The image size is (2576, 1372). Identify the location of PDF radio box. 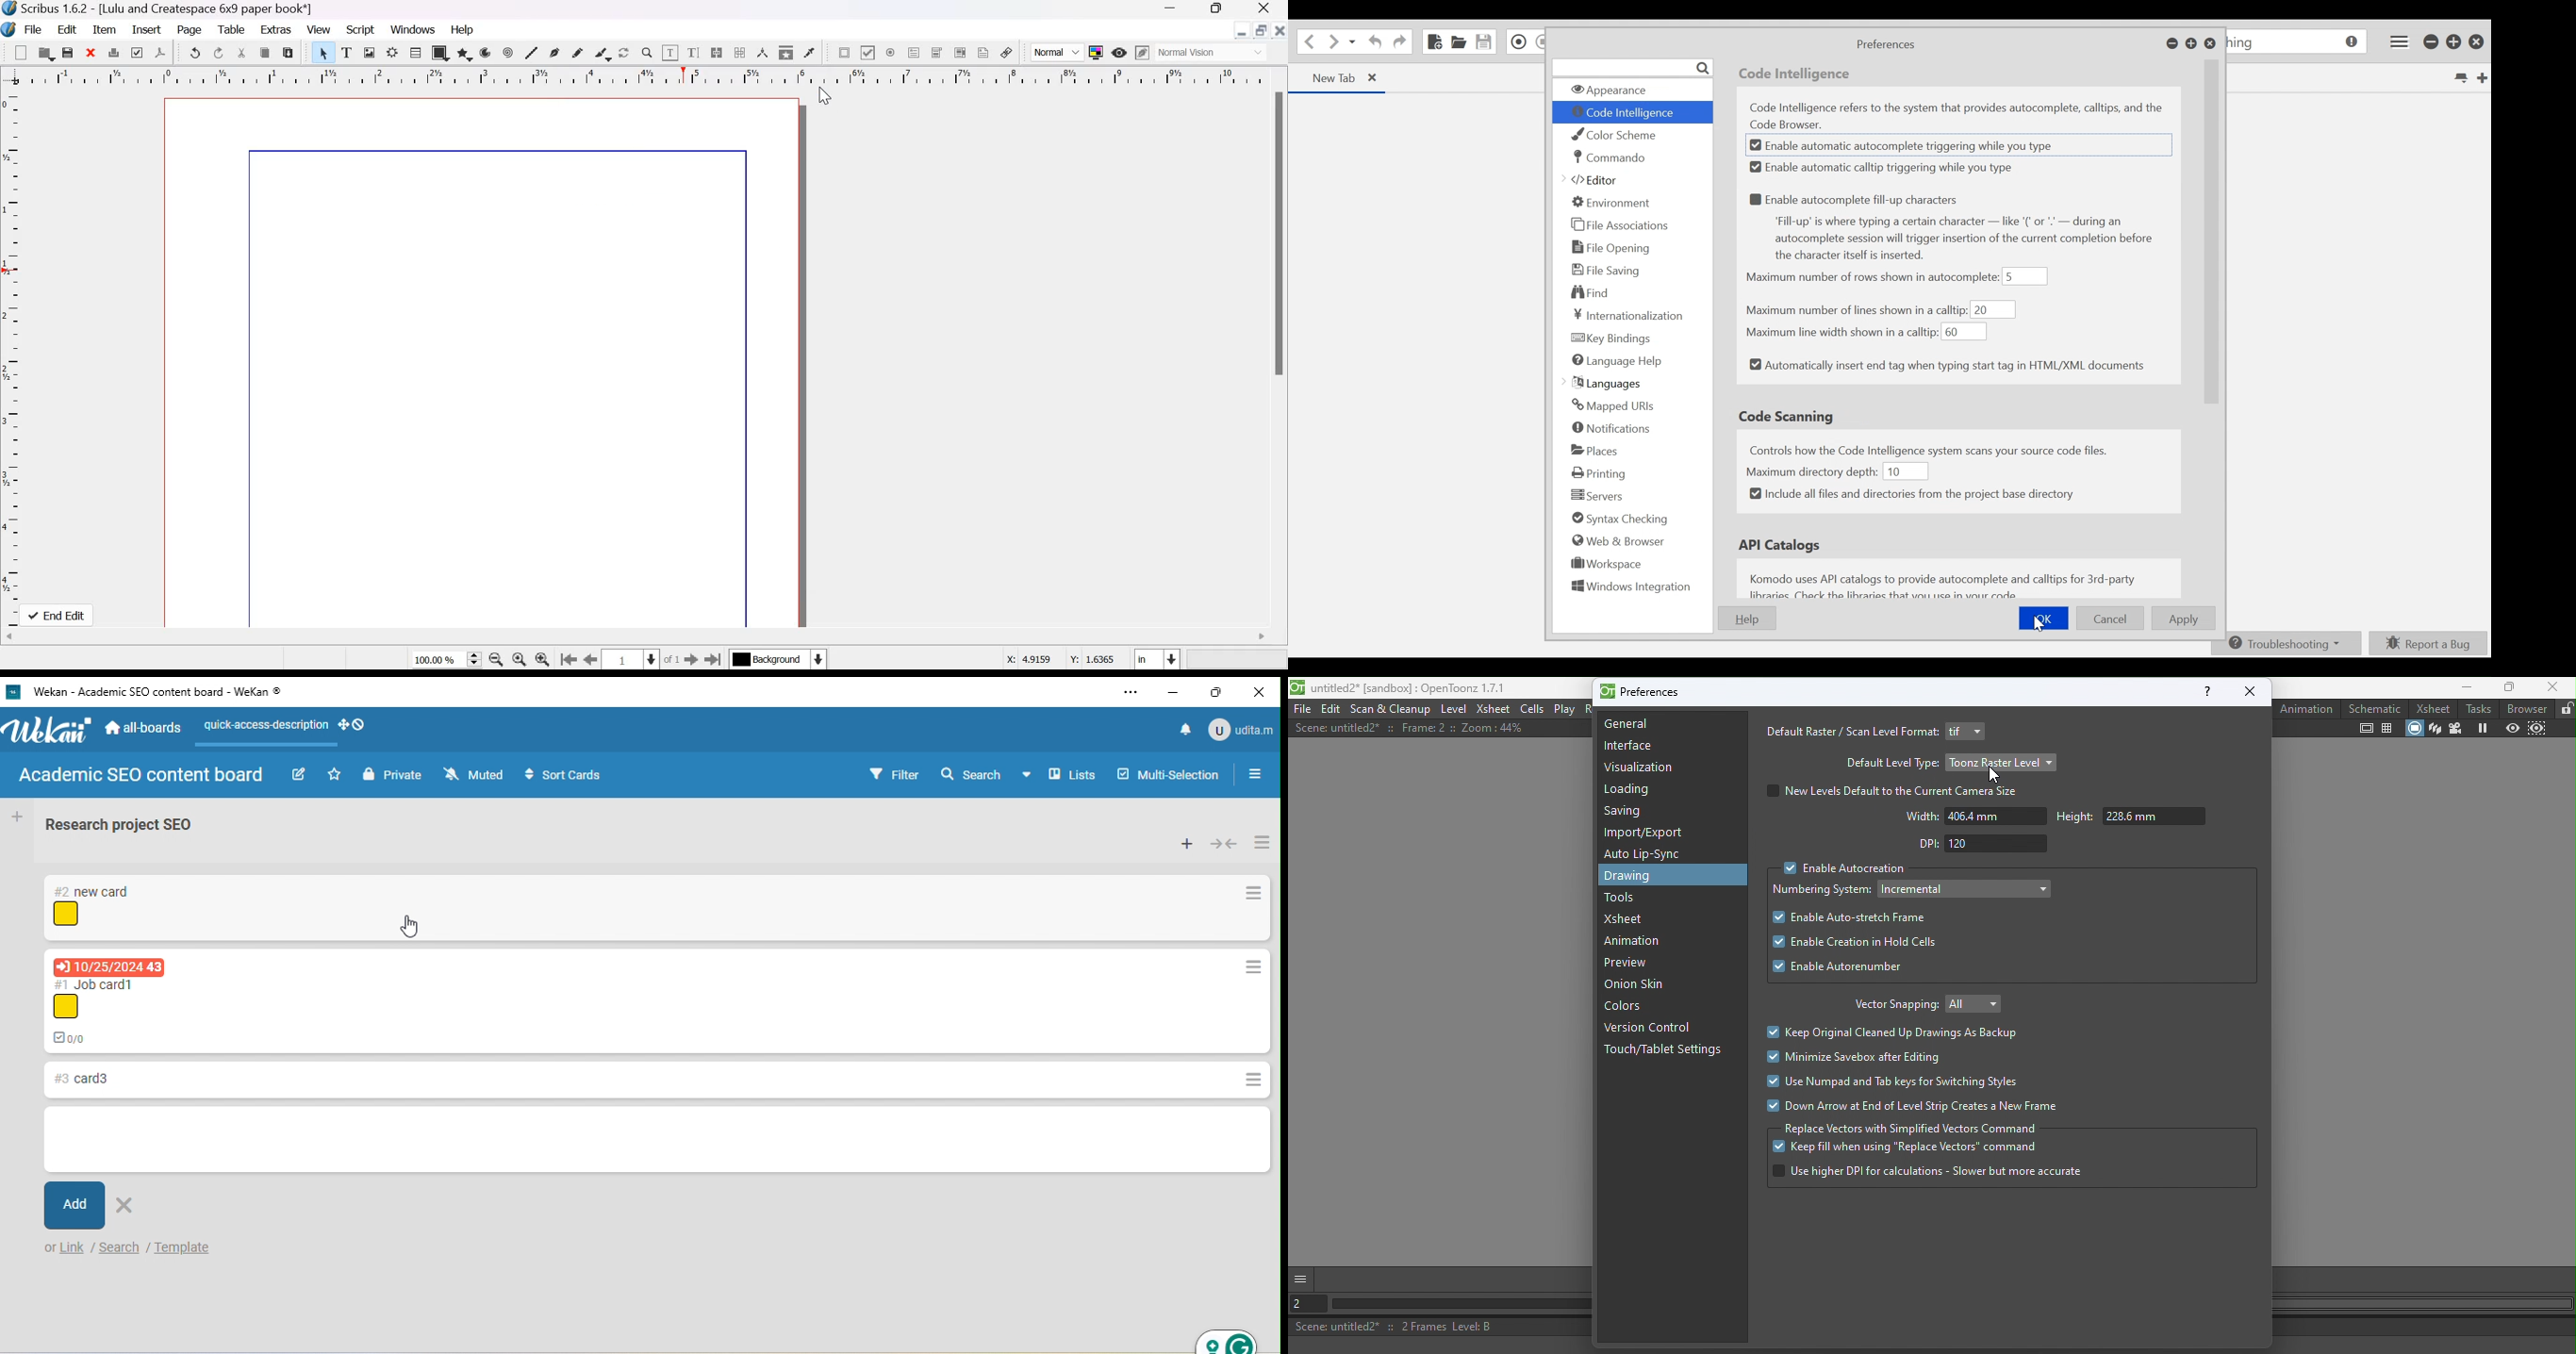
(891, 52).